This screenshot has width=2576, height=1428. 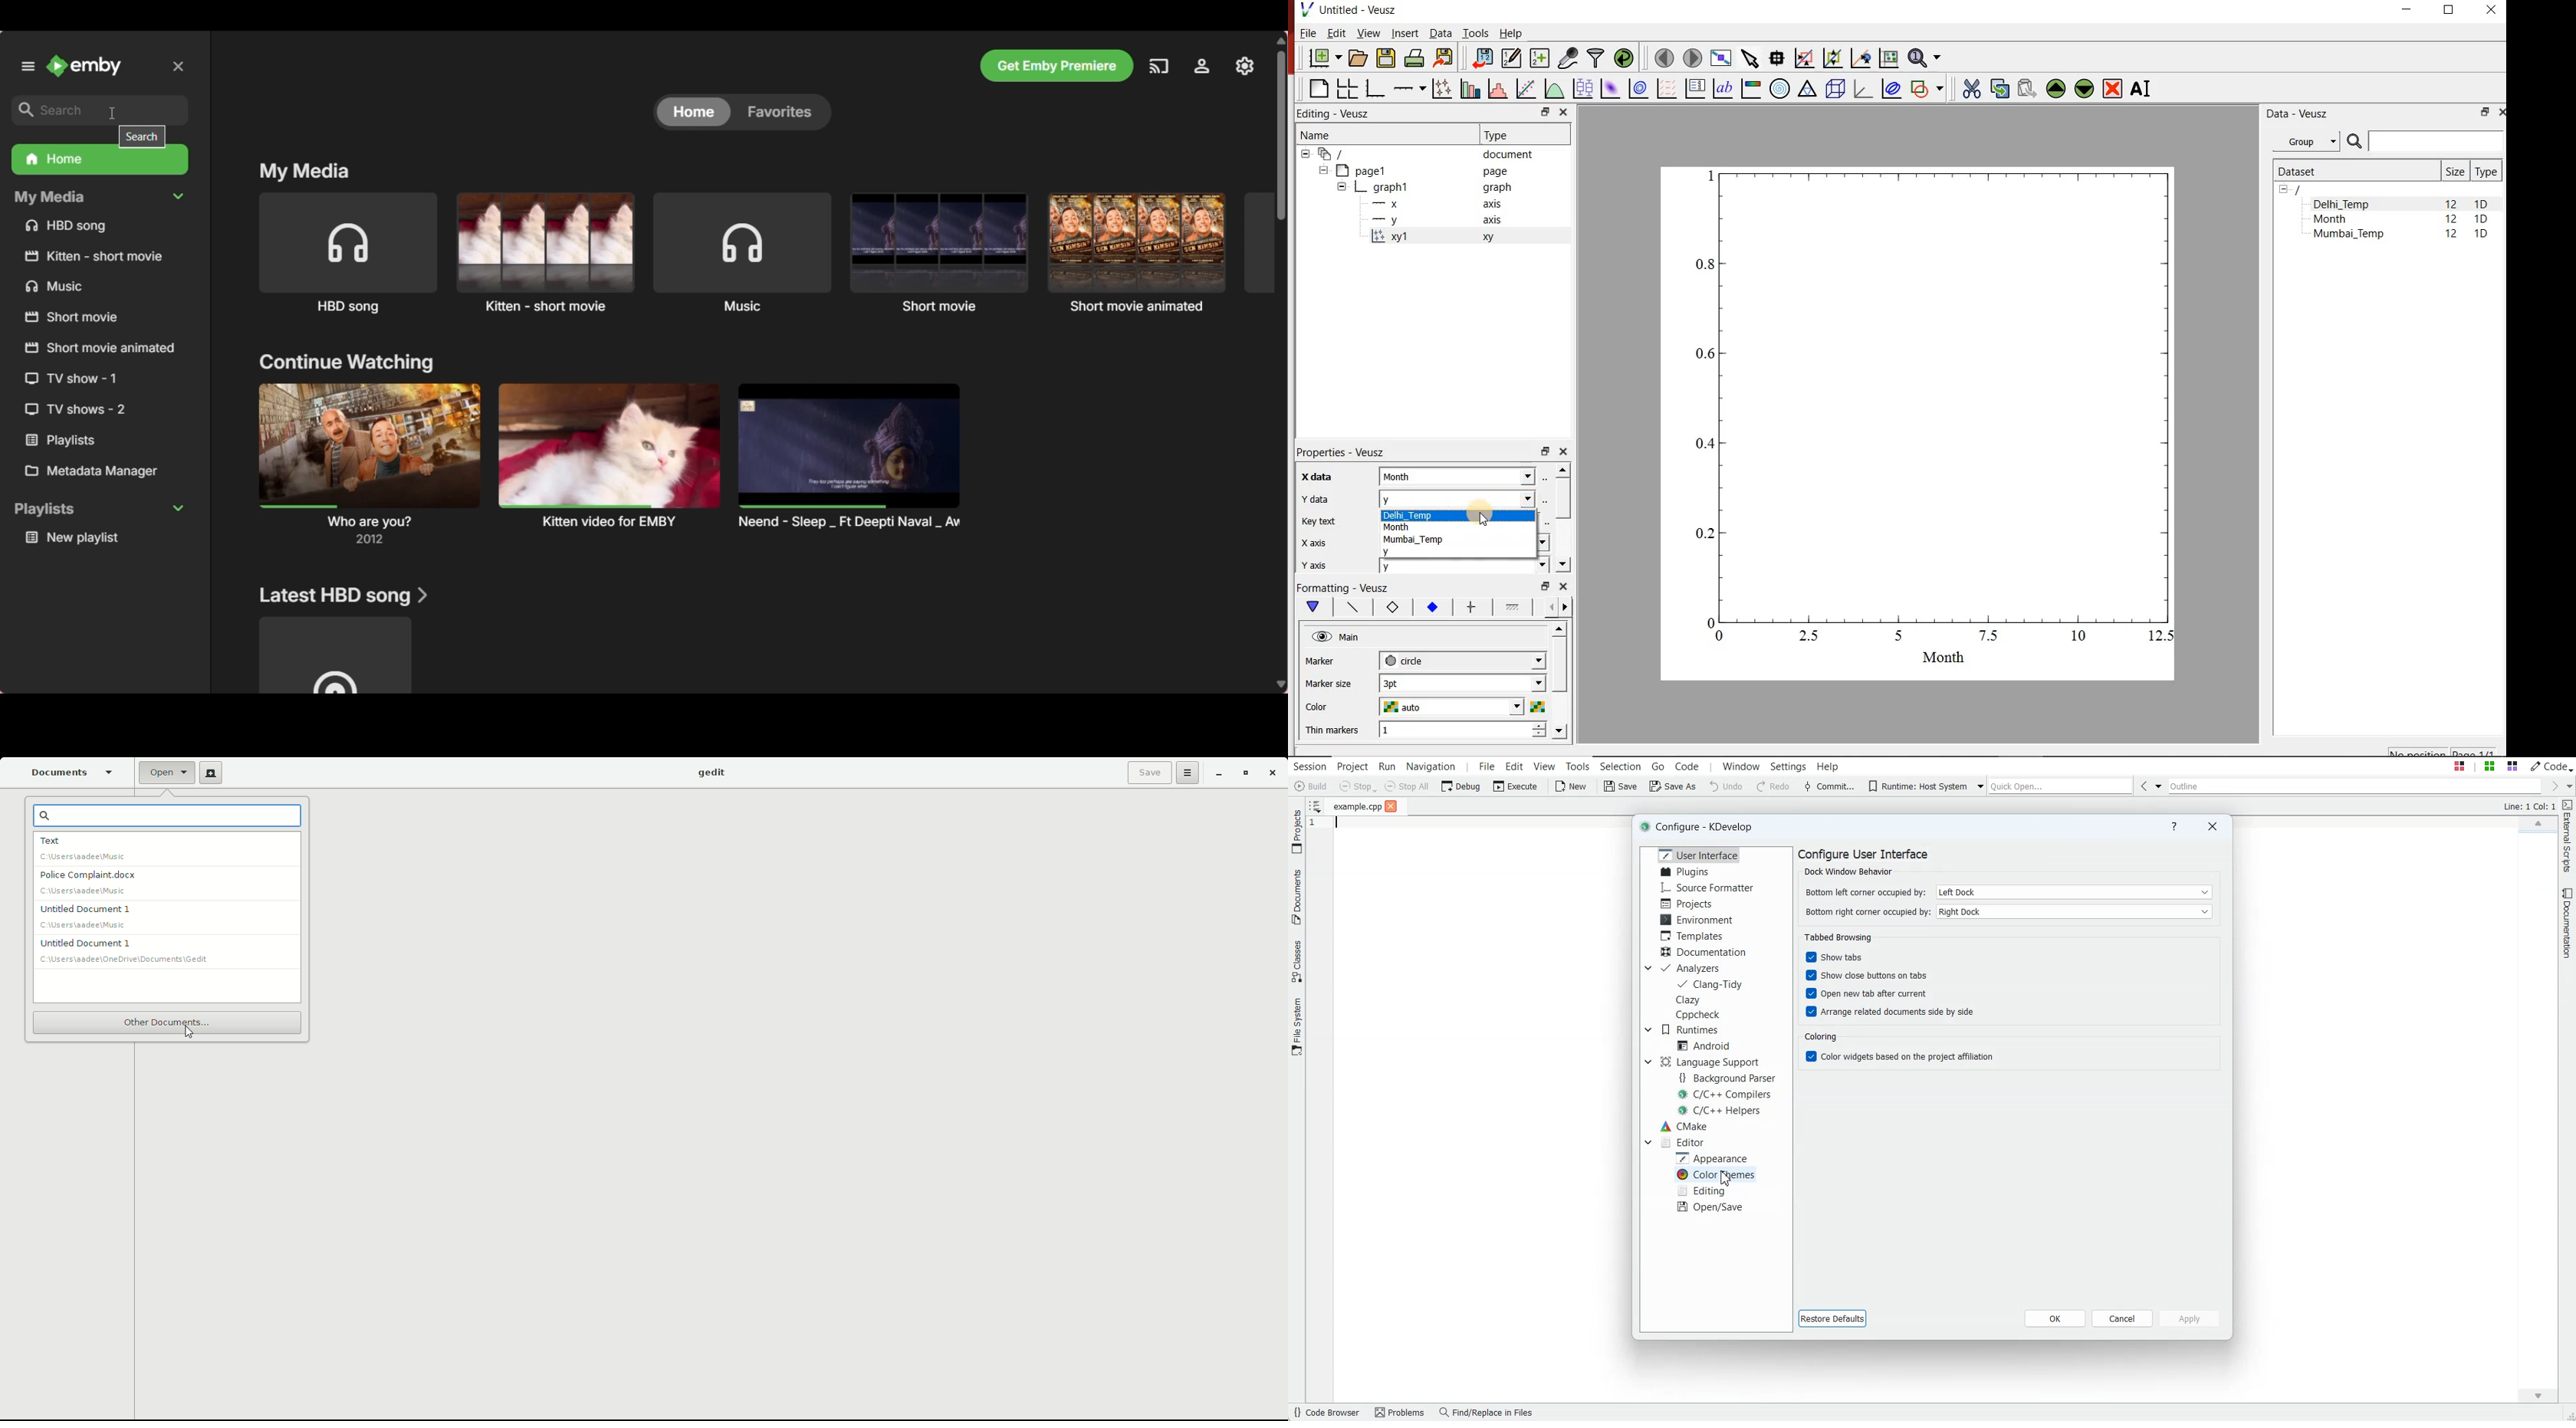 I want to click on graph1, so click(x=1426, y=187).